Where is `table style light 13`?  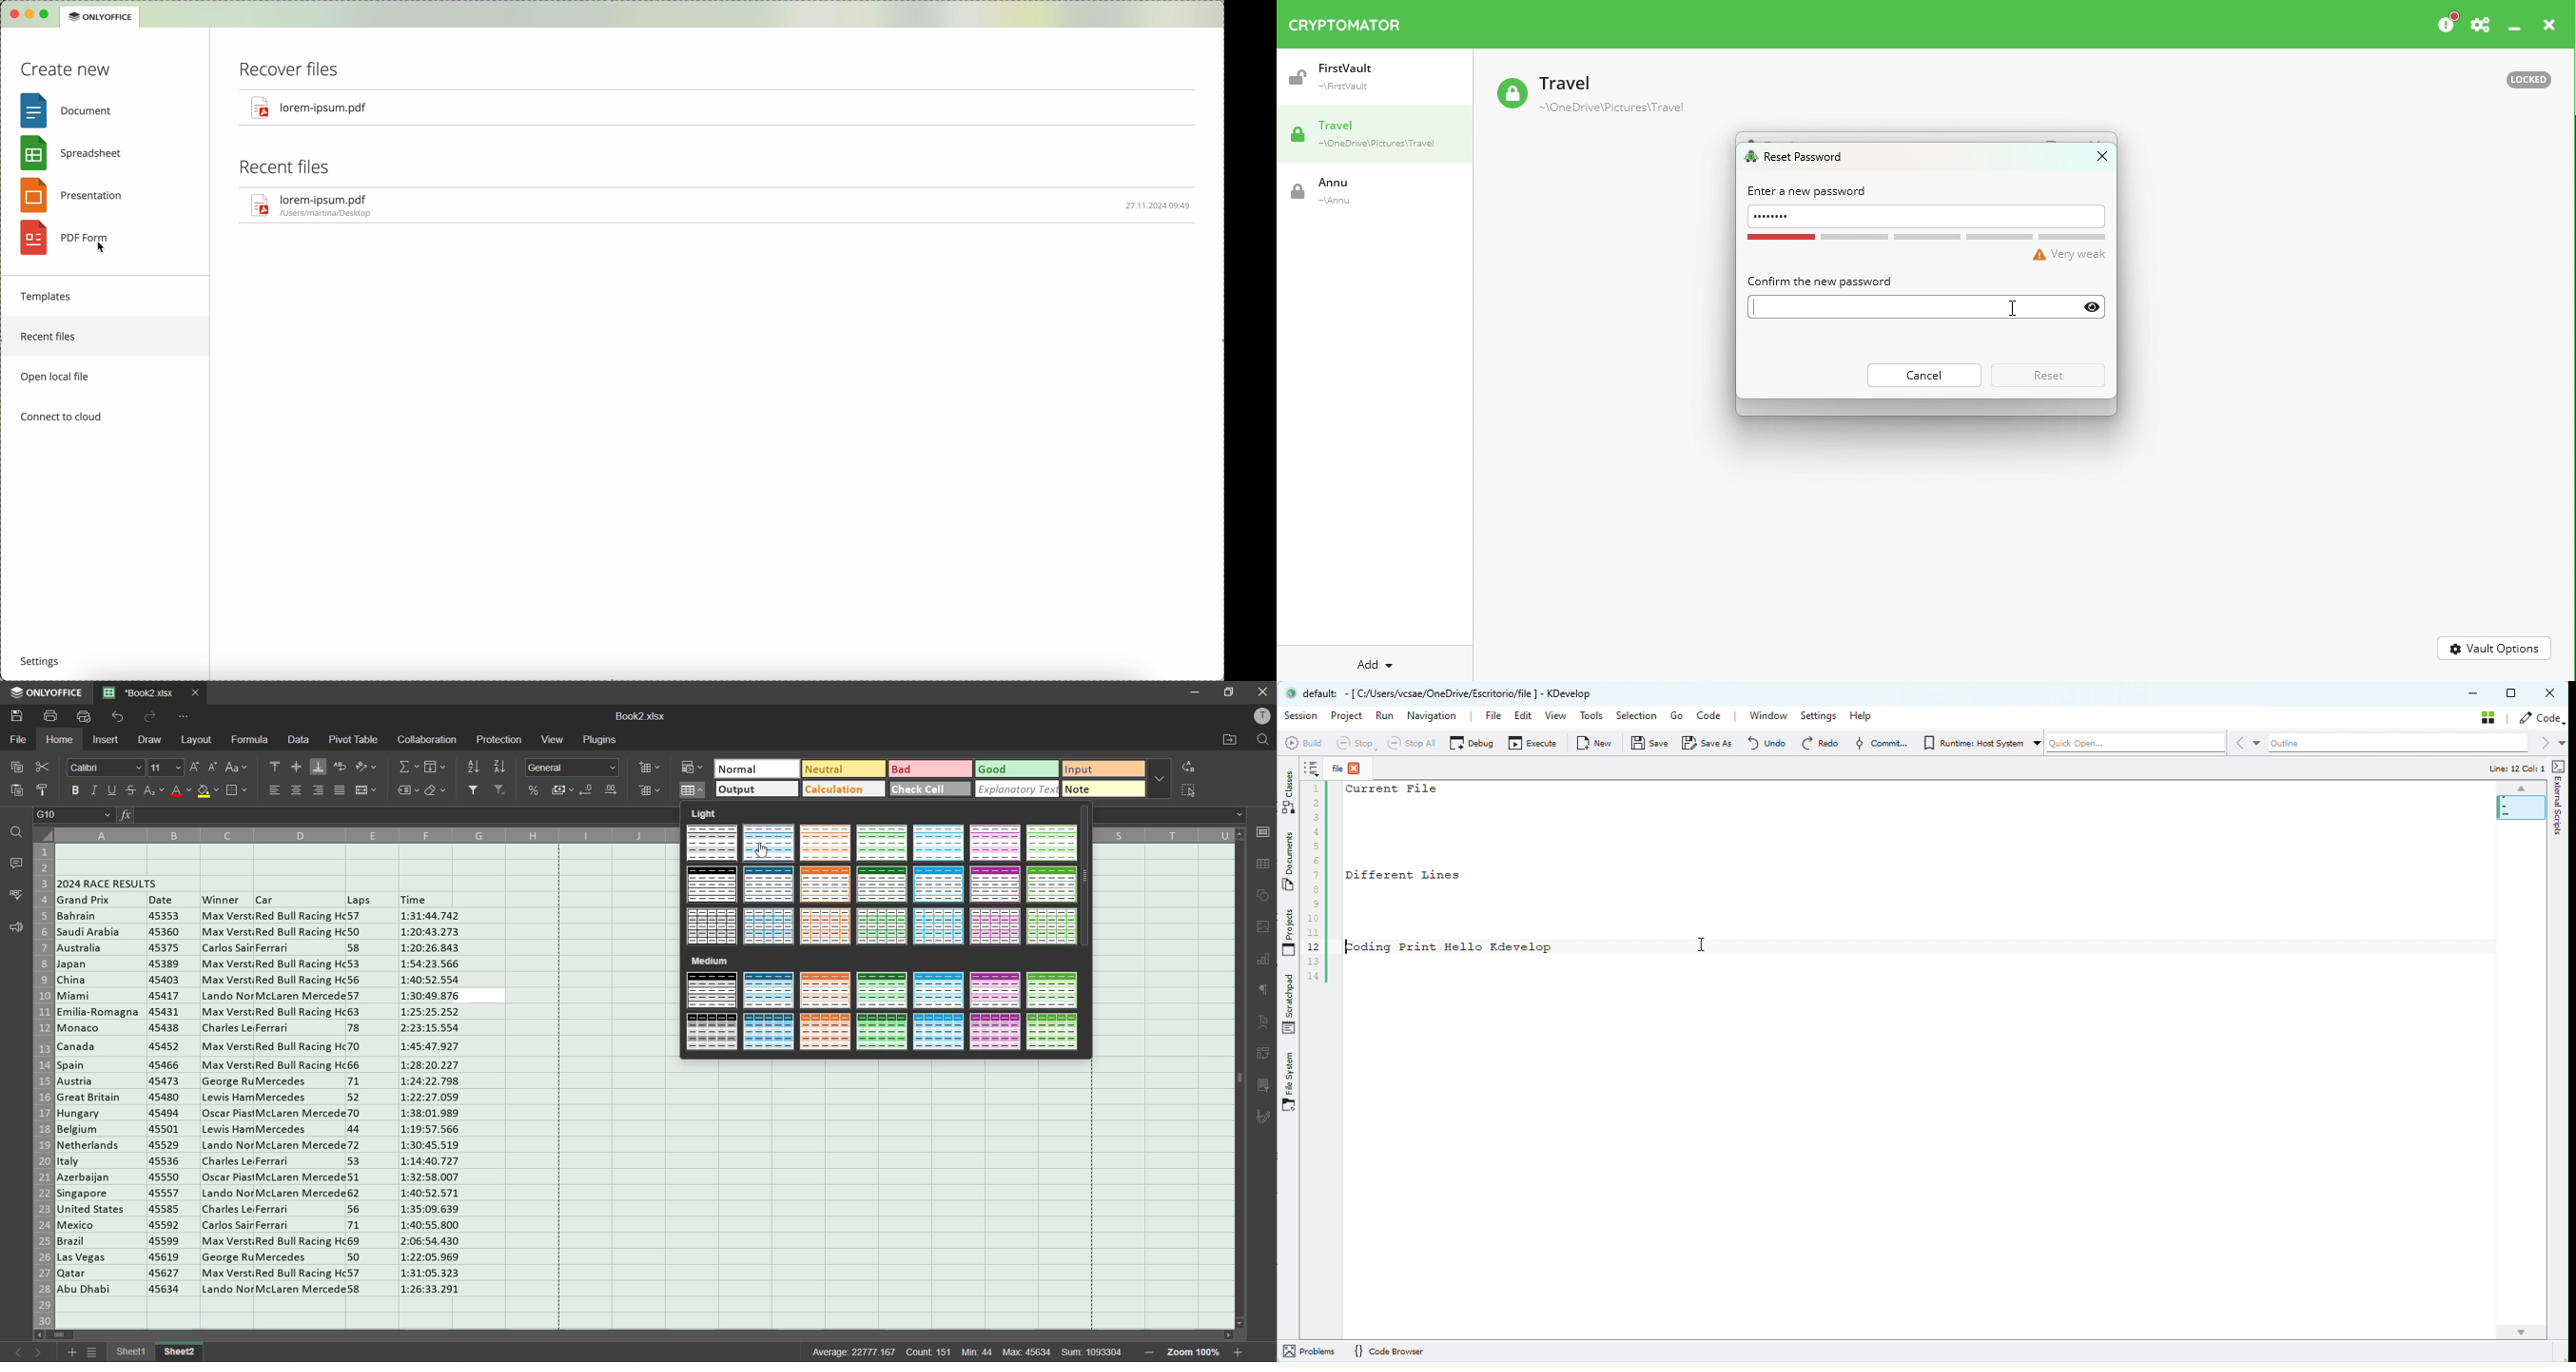 table style light 13 is located at coordinates (995, 884).